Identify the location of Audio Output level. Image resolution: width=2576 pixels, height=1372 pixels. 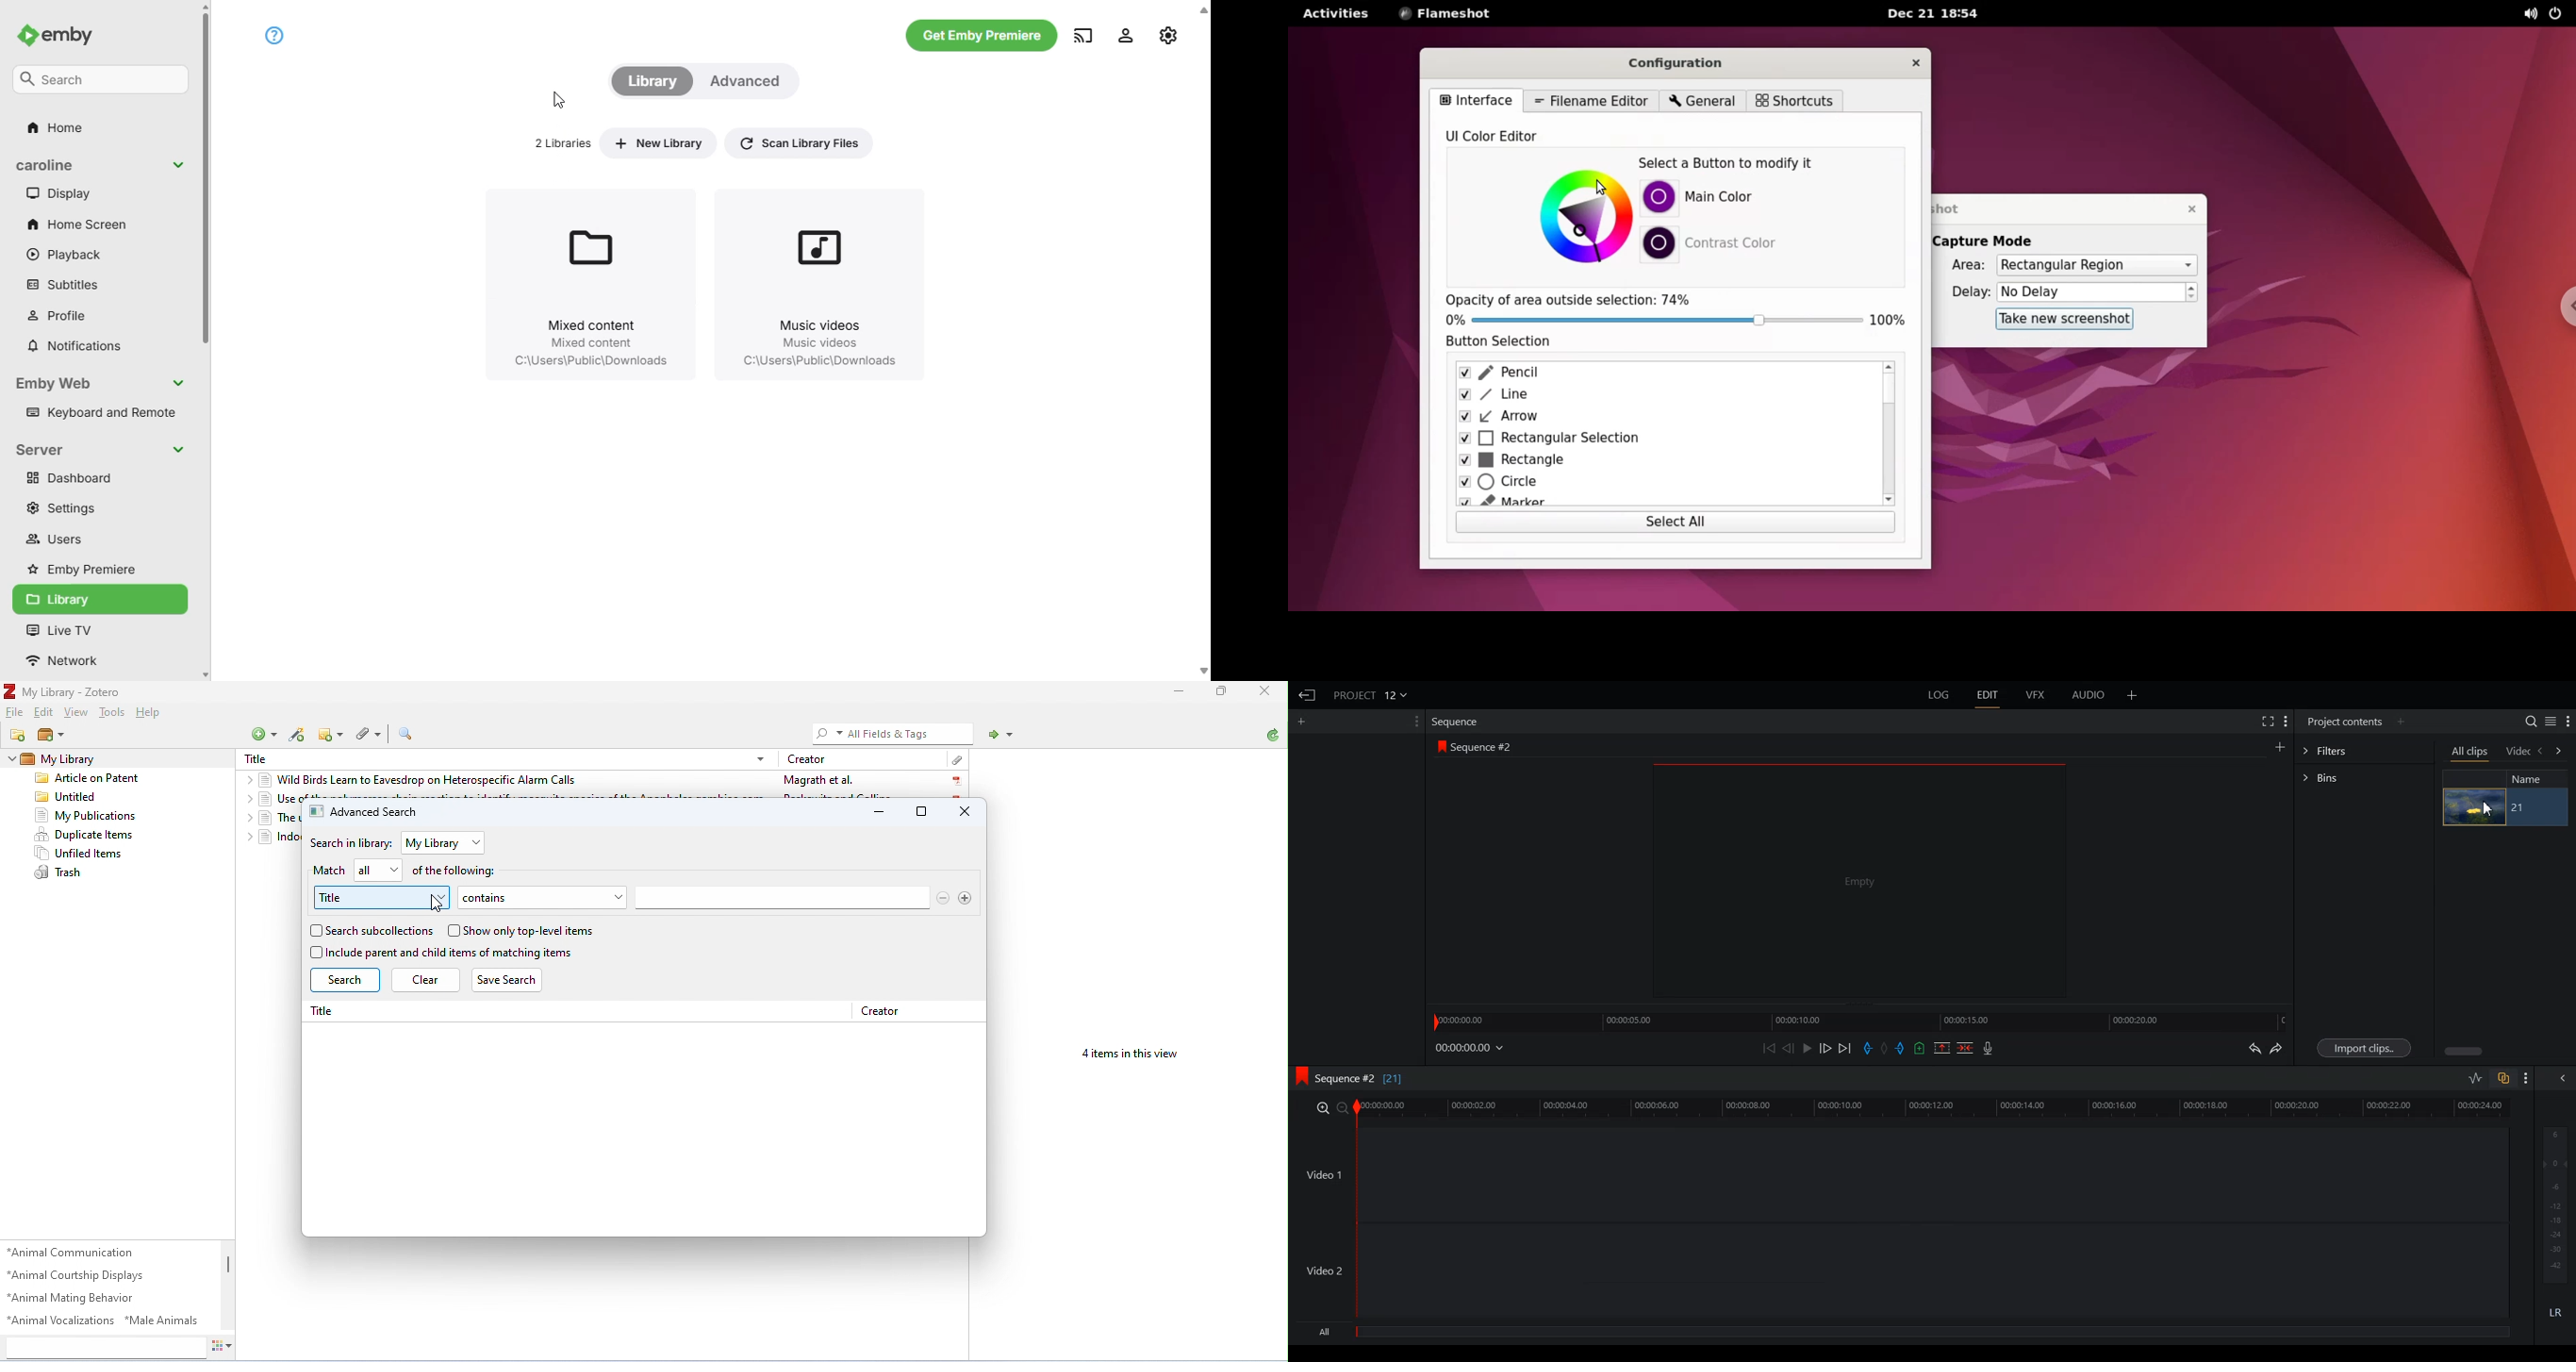
(2553, 1204).